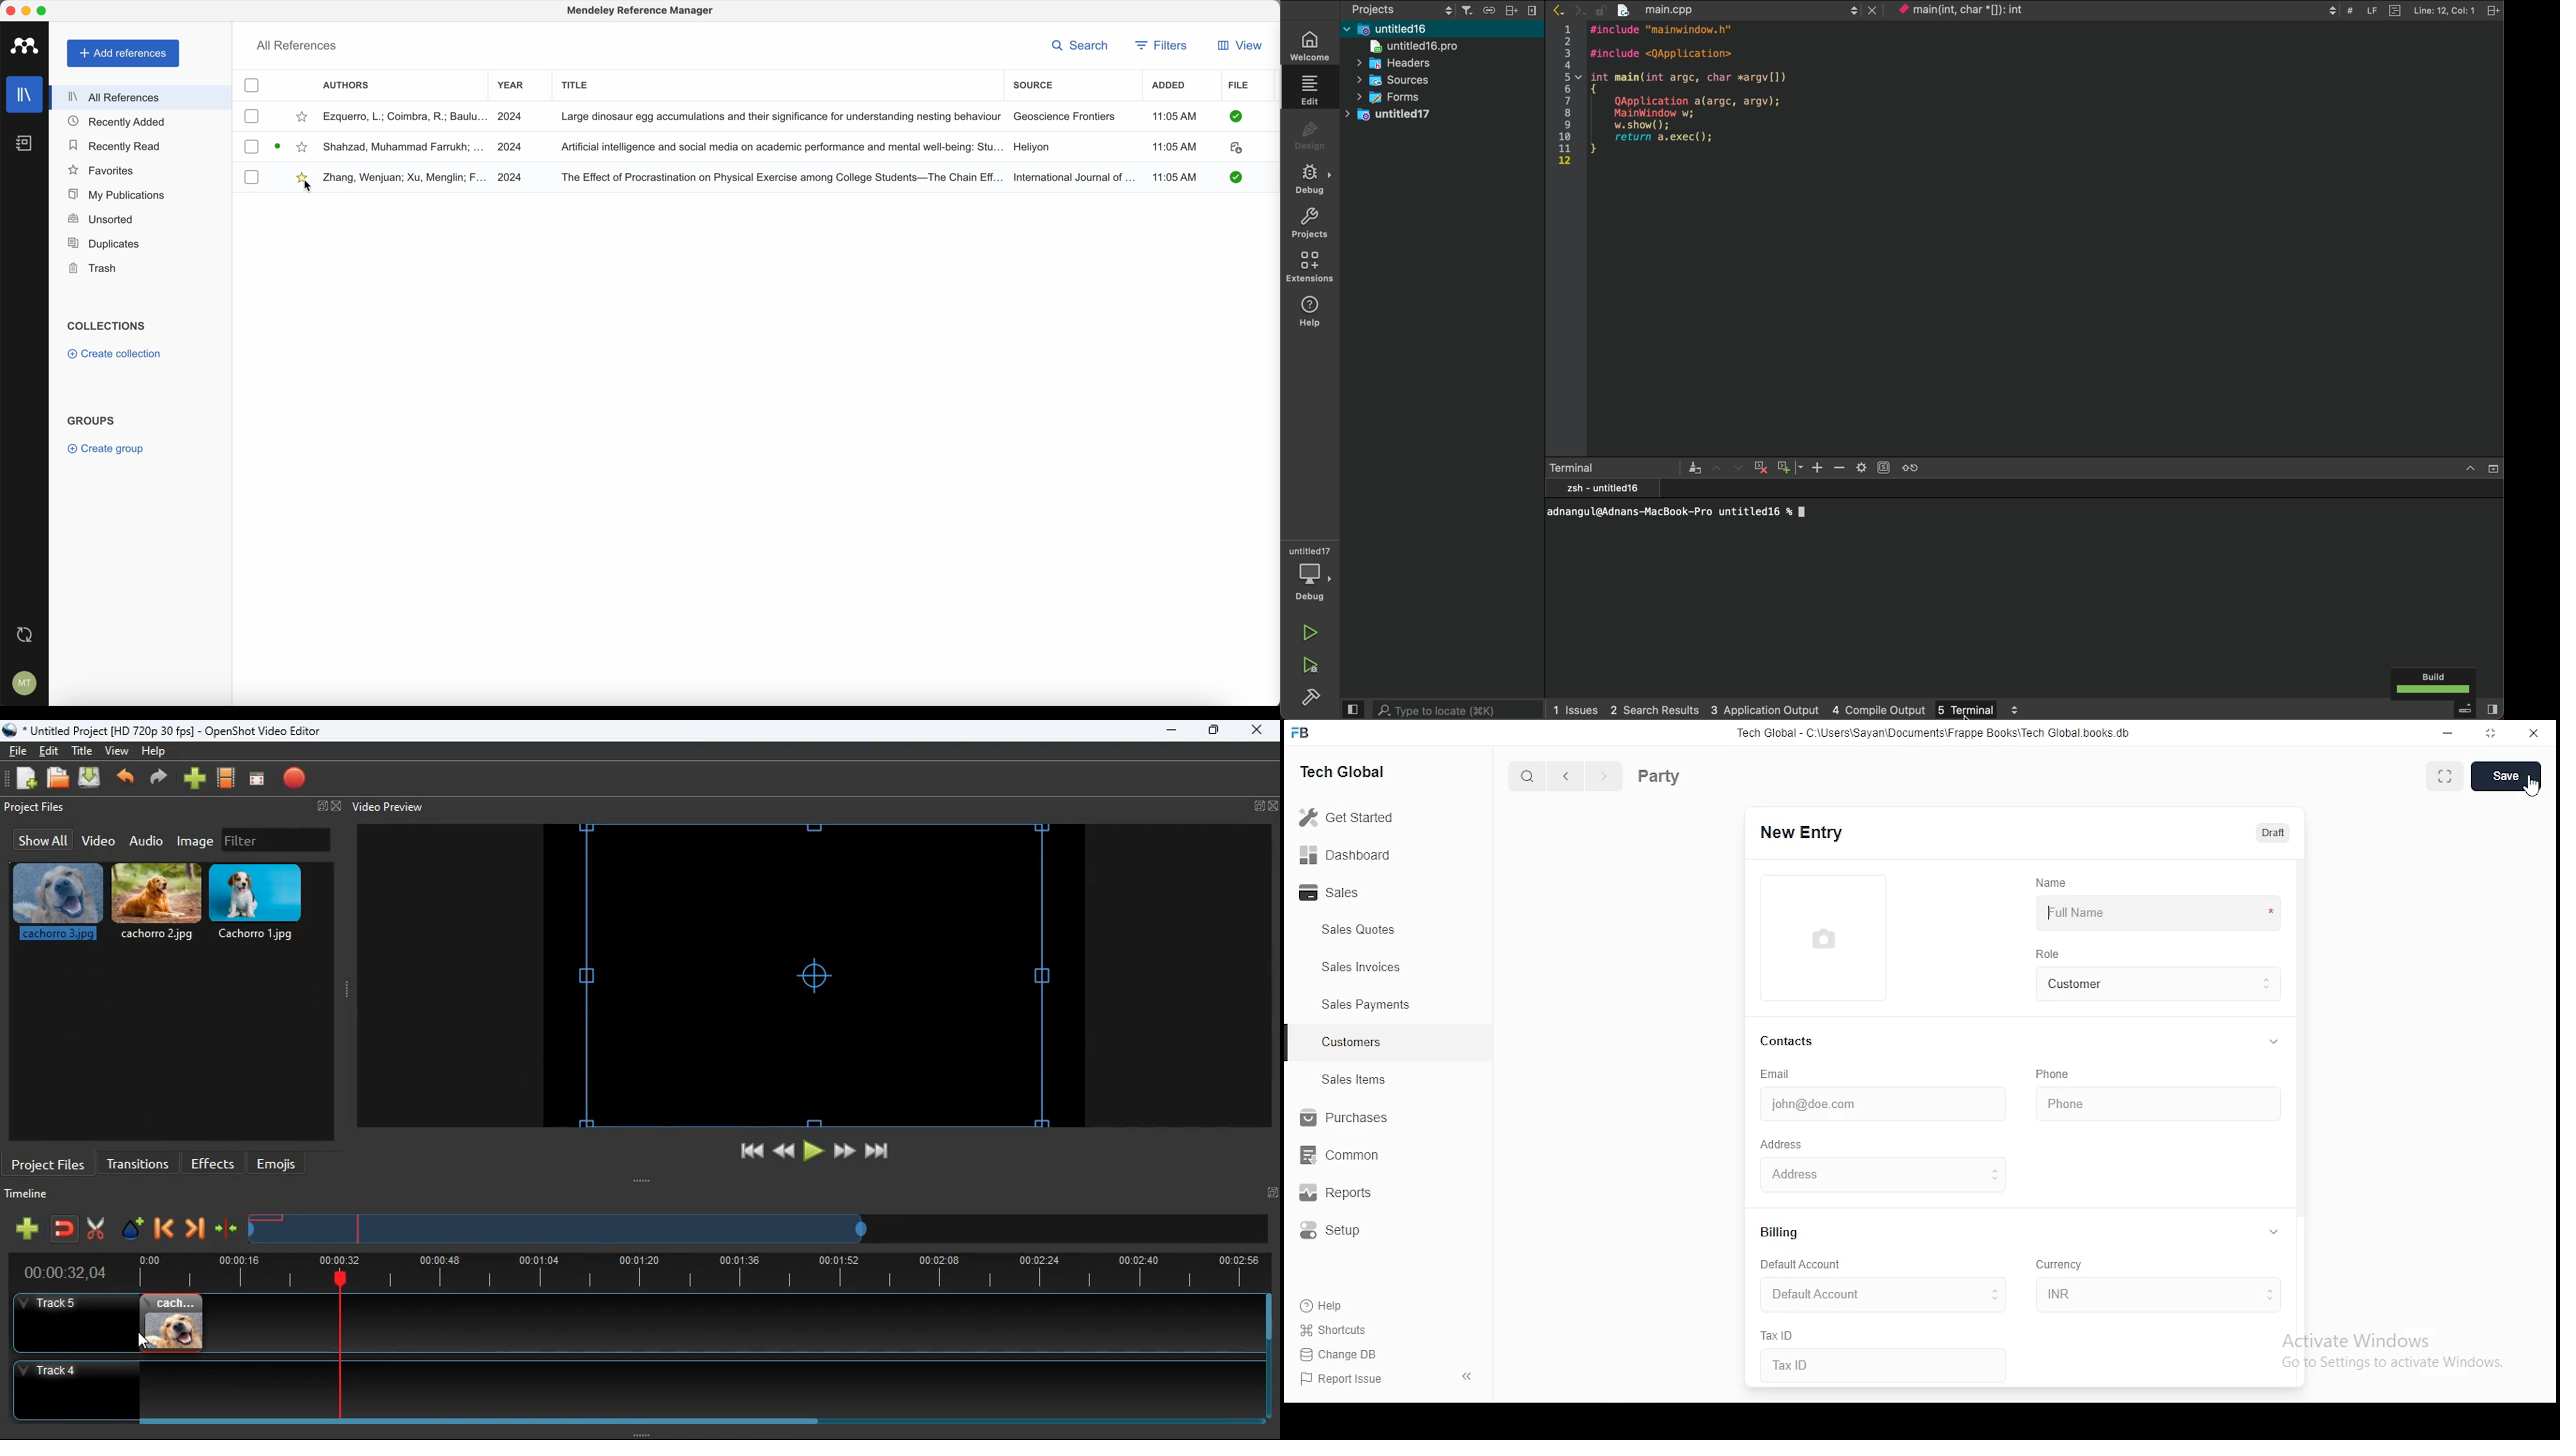 This screenshot has height=1456, width=2576. What do you see at coordinates (2020, 515) in the screenshot?
I see `adnangul@Adnans-MacBook-Pro untitled16 % ll` at bounding box center [2020, 515].